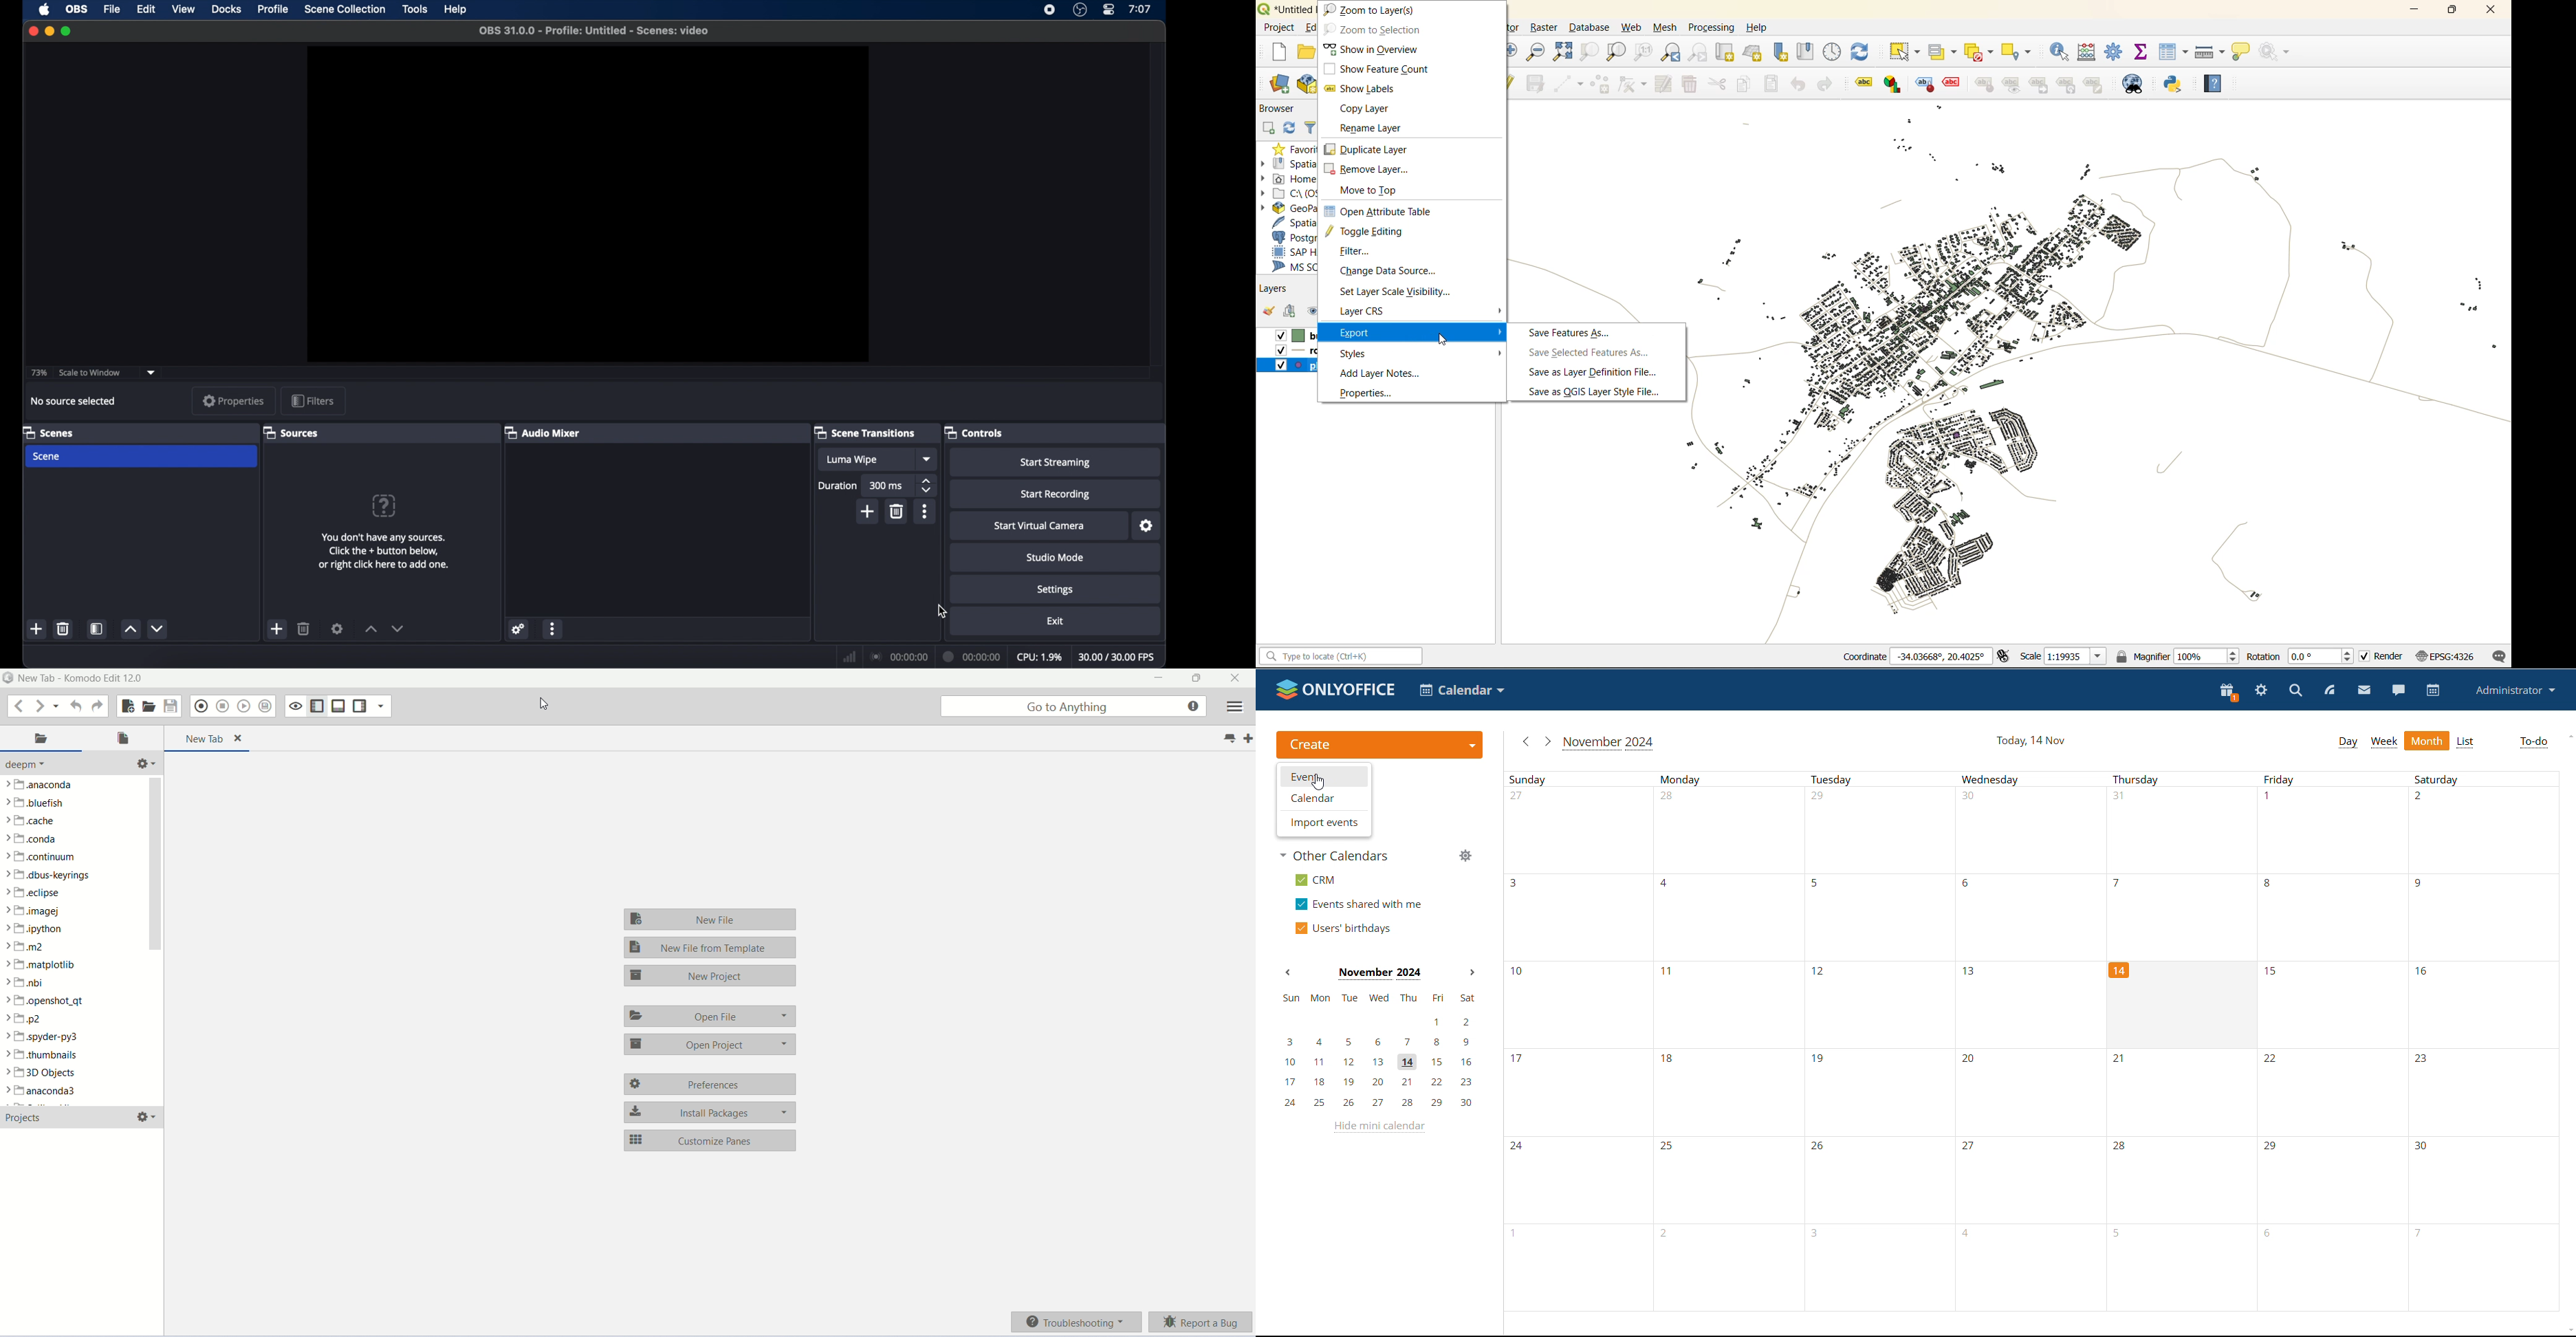  I want to click on start virtual camera, so click(1039, 526).